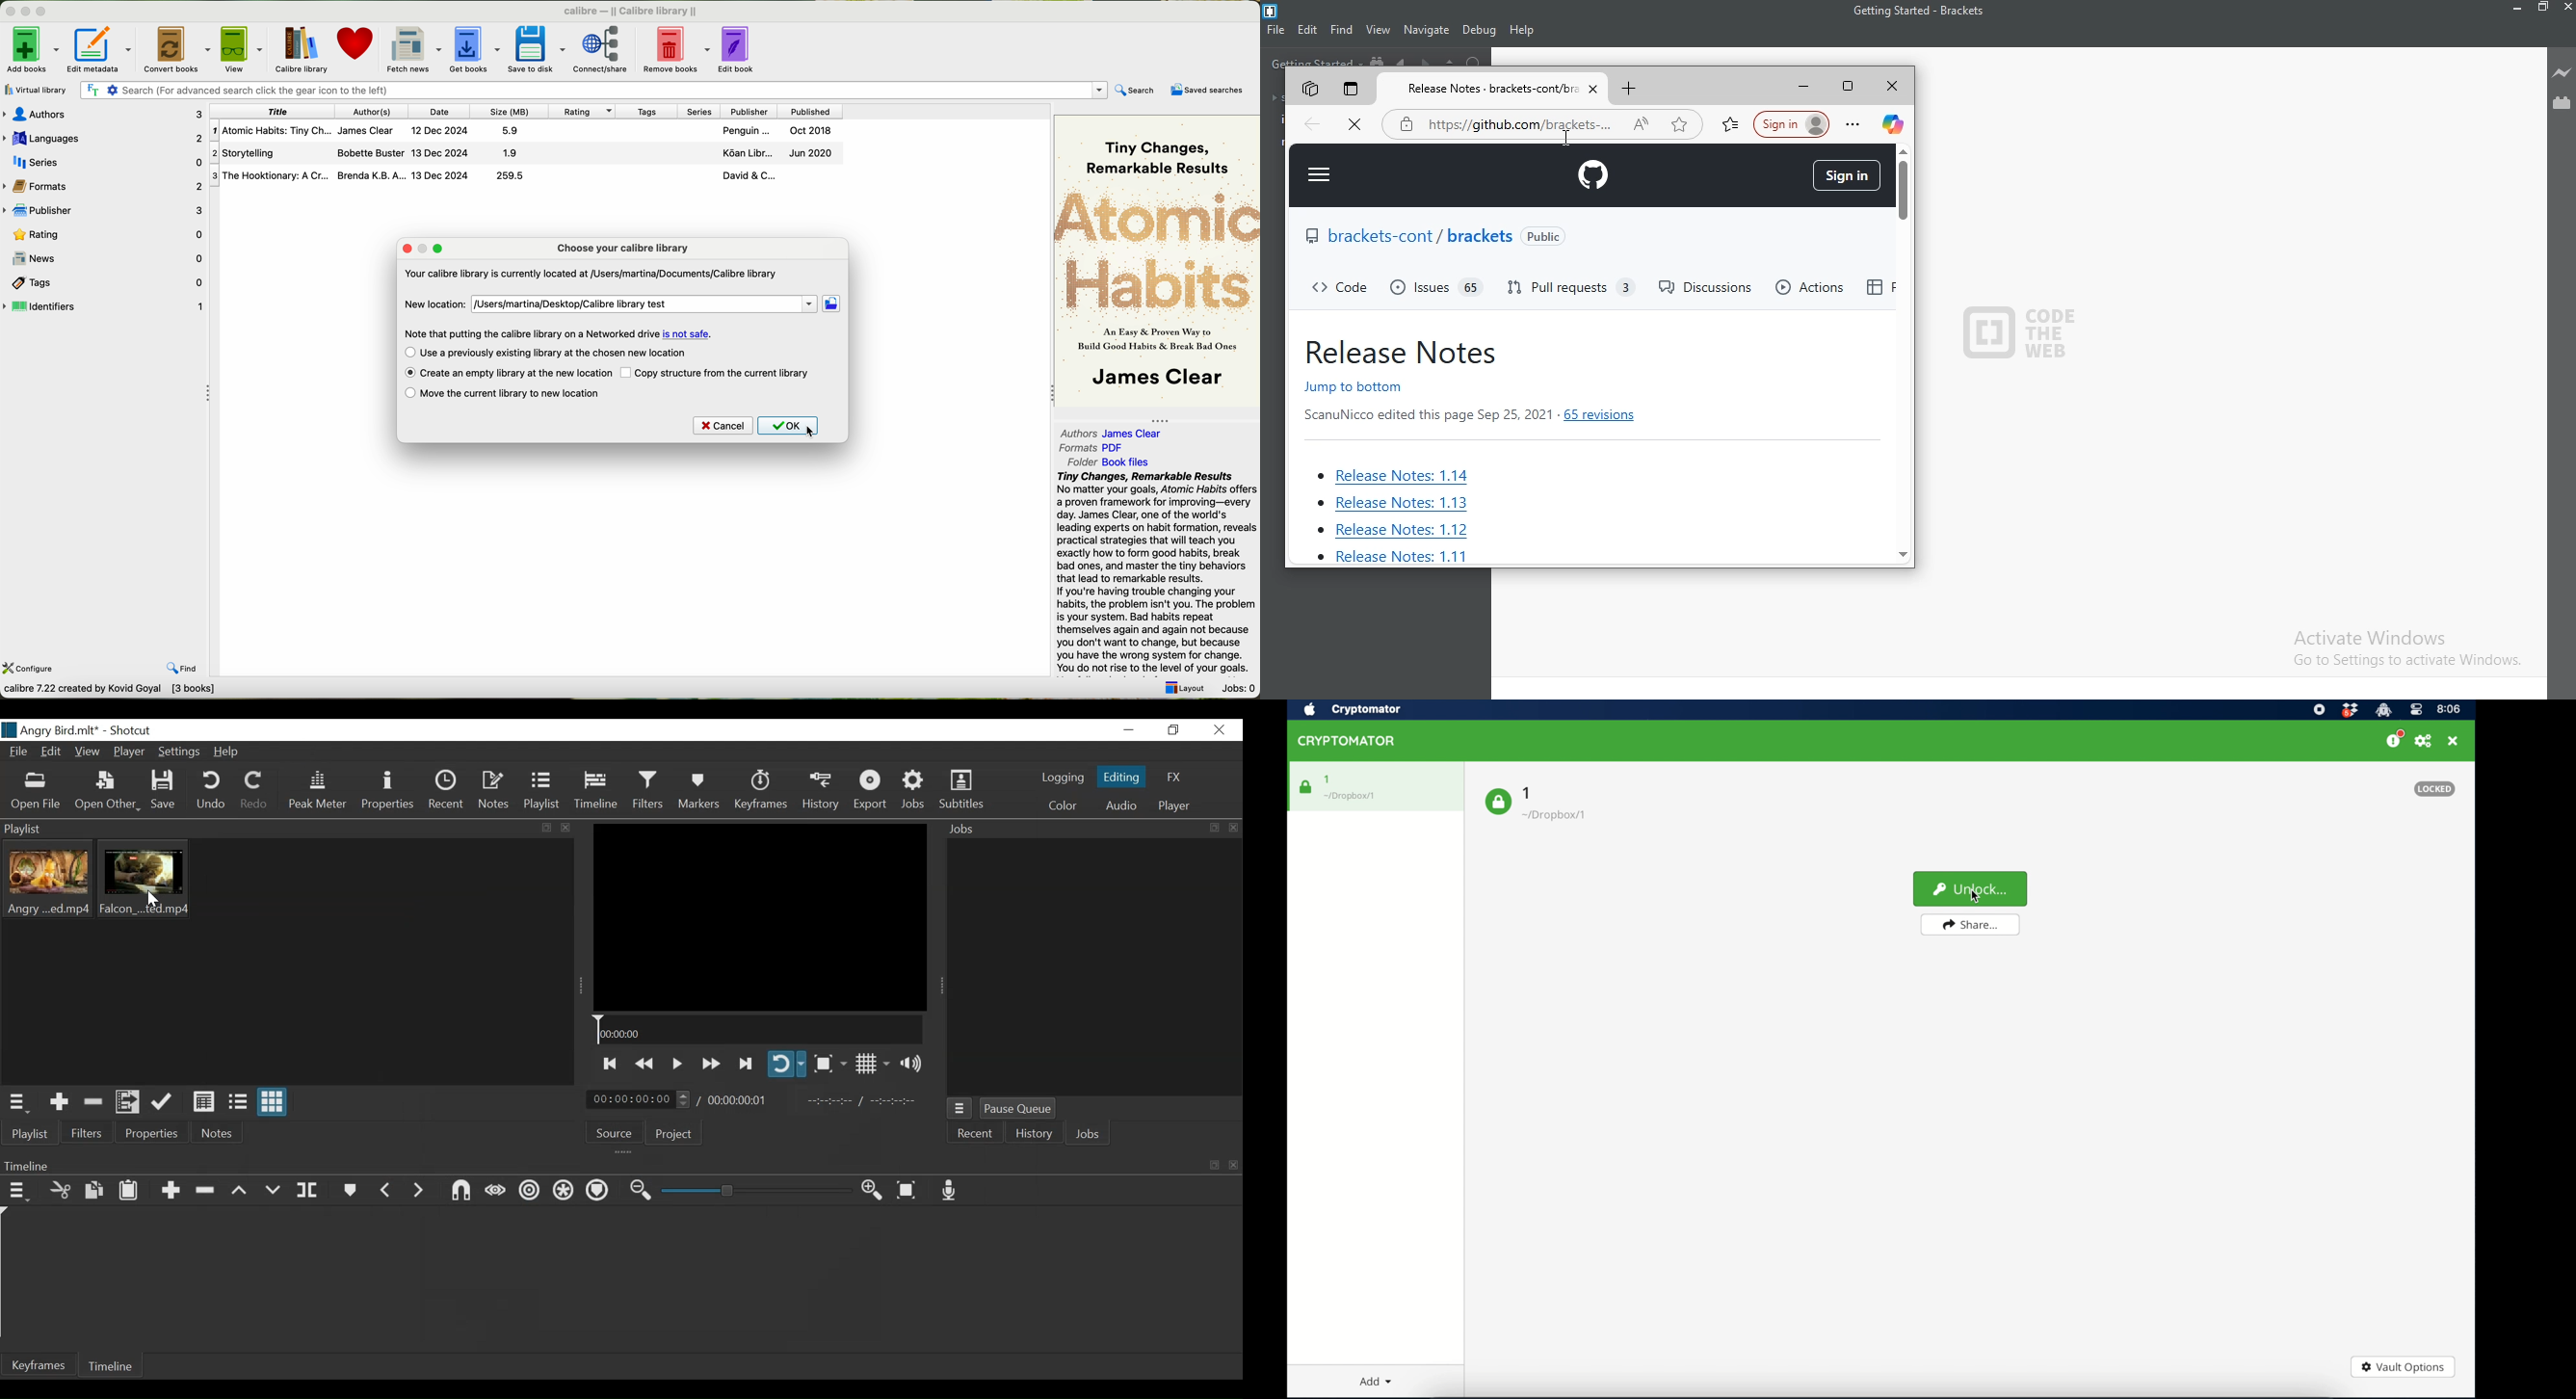 The image size is (2576, 1400). I want to click on Zoom slider, so click(759, 1190).